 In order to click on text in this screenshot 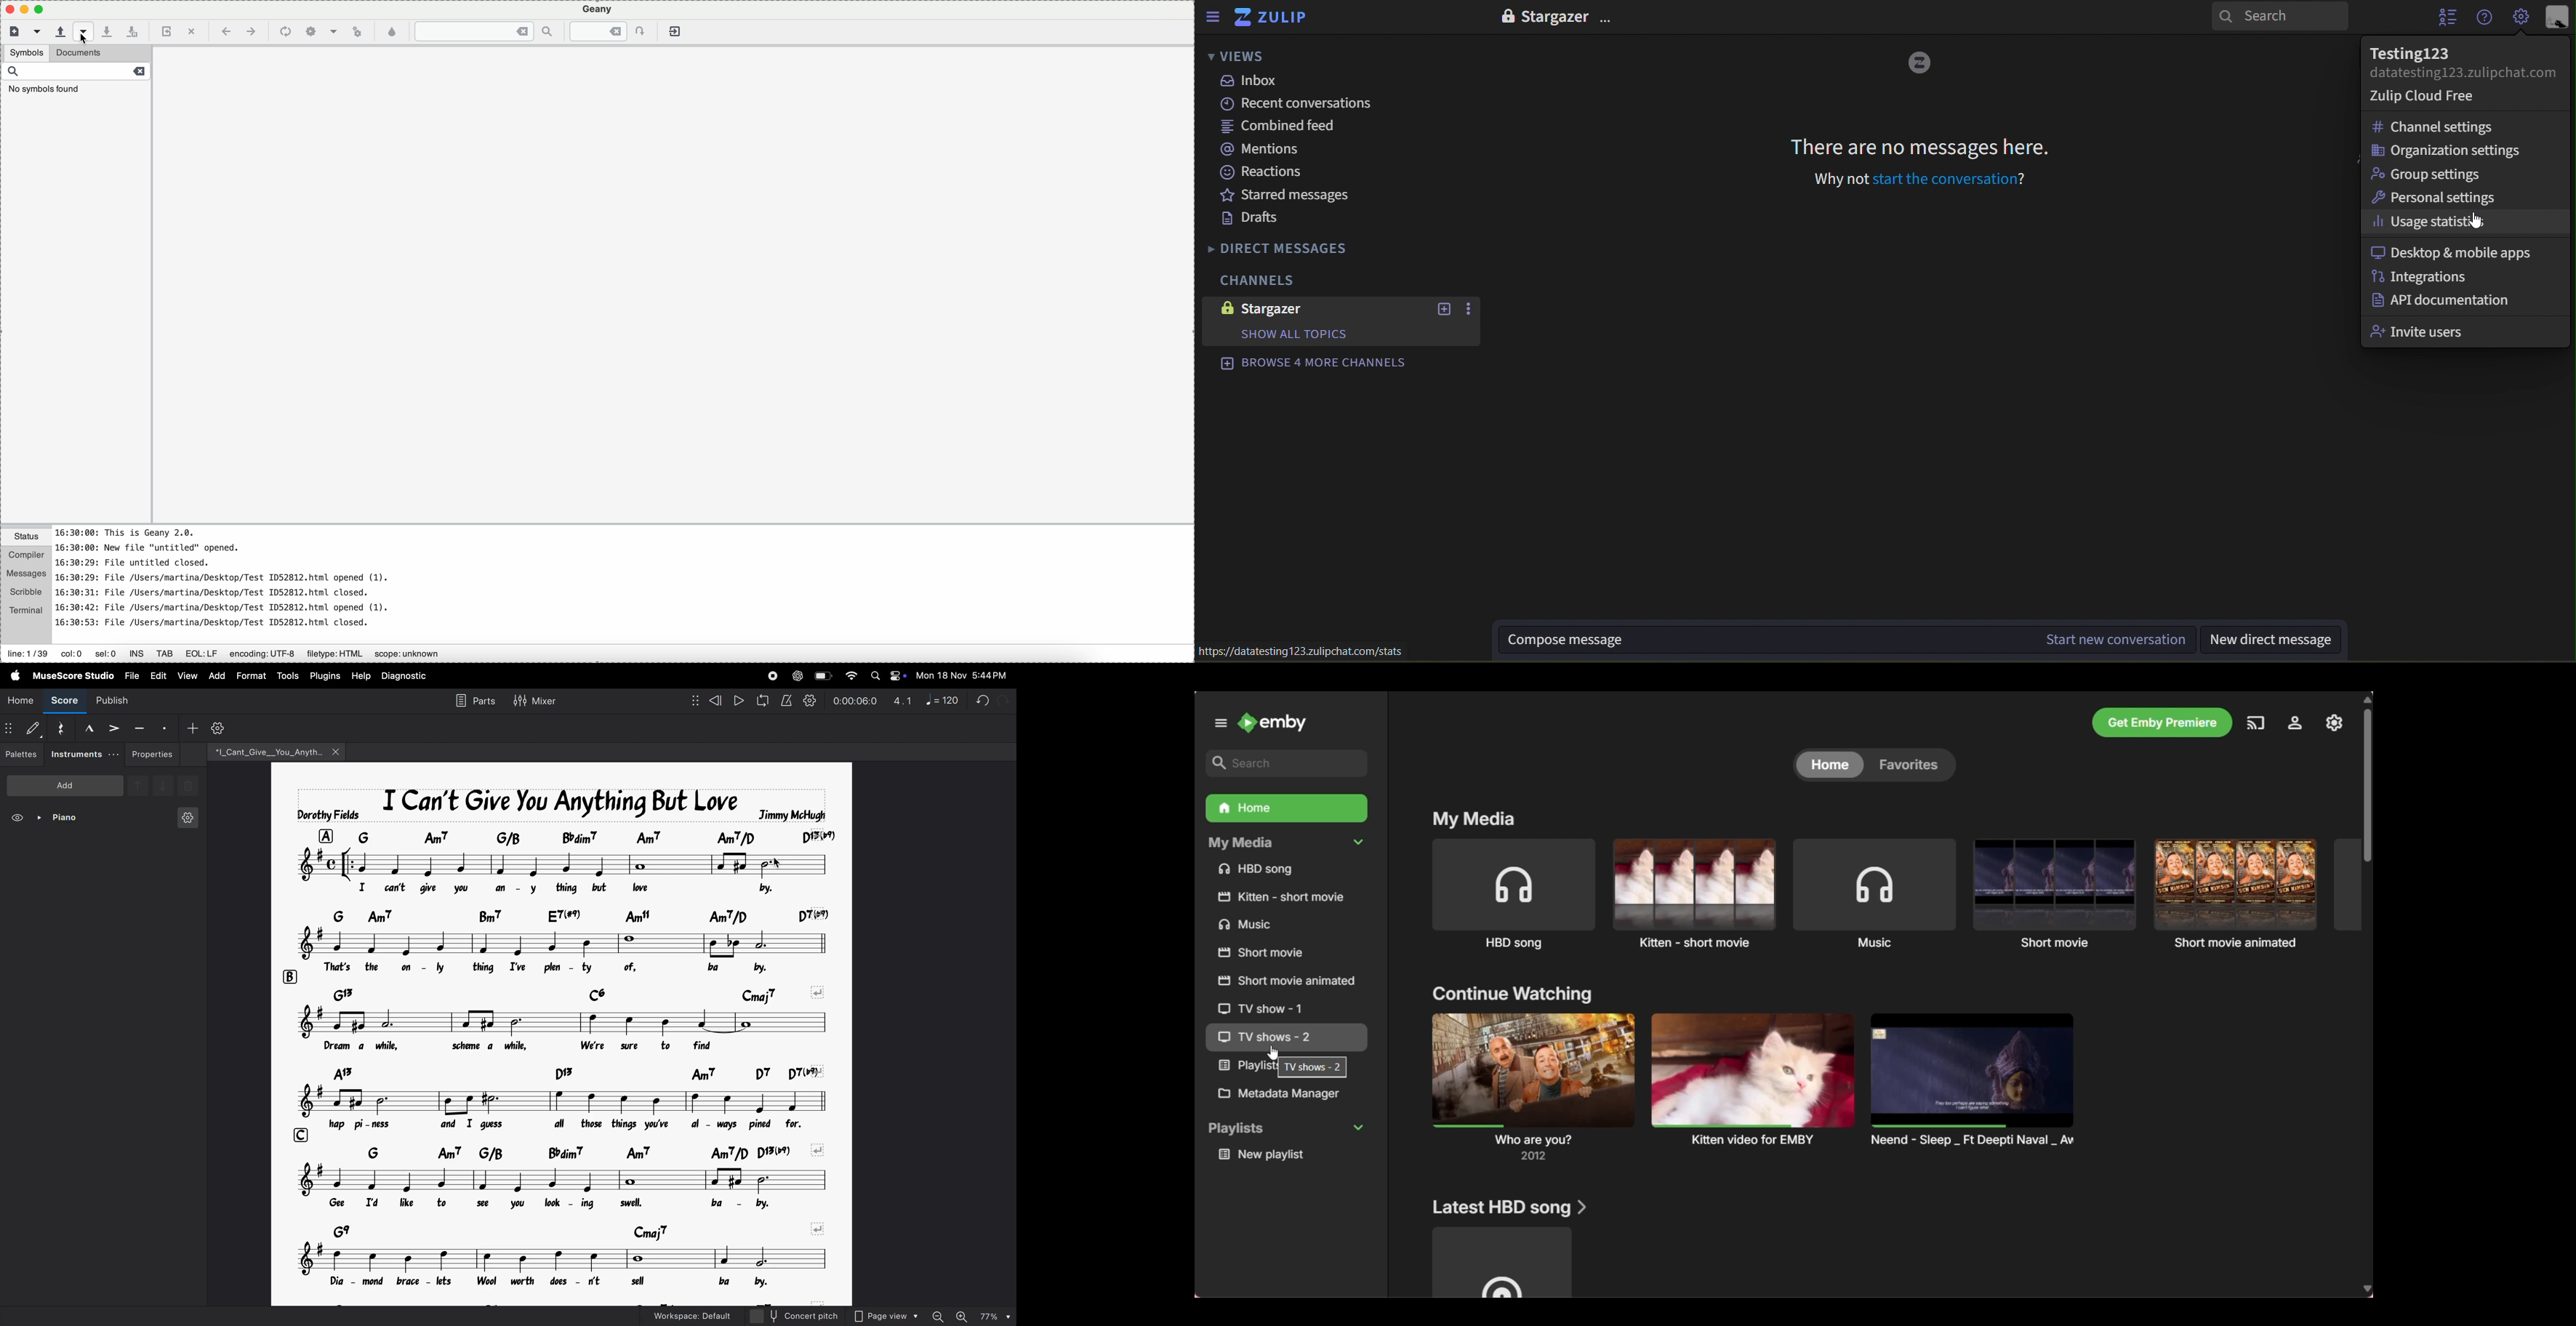, I will do `click(1554, 17)`.